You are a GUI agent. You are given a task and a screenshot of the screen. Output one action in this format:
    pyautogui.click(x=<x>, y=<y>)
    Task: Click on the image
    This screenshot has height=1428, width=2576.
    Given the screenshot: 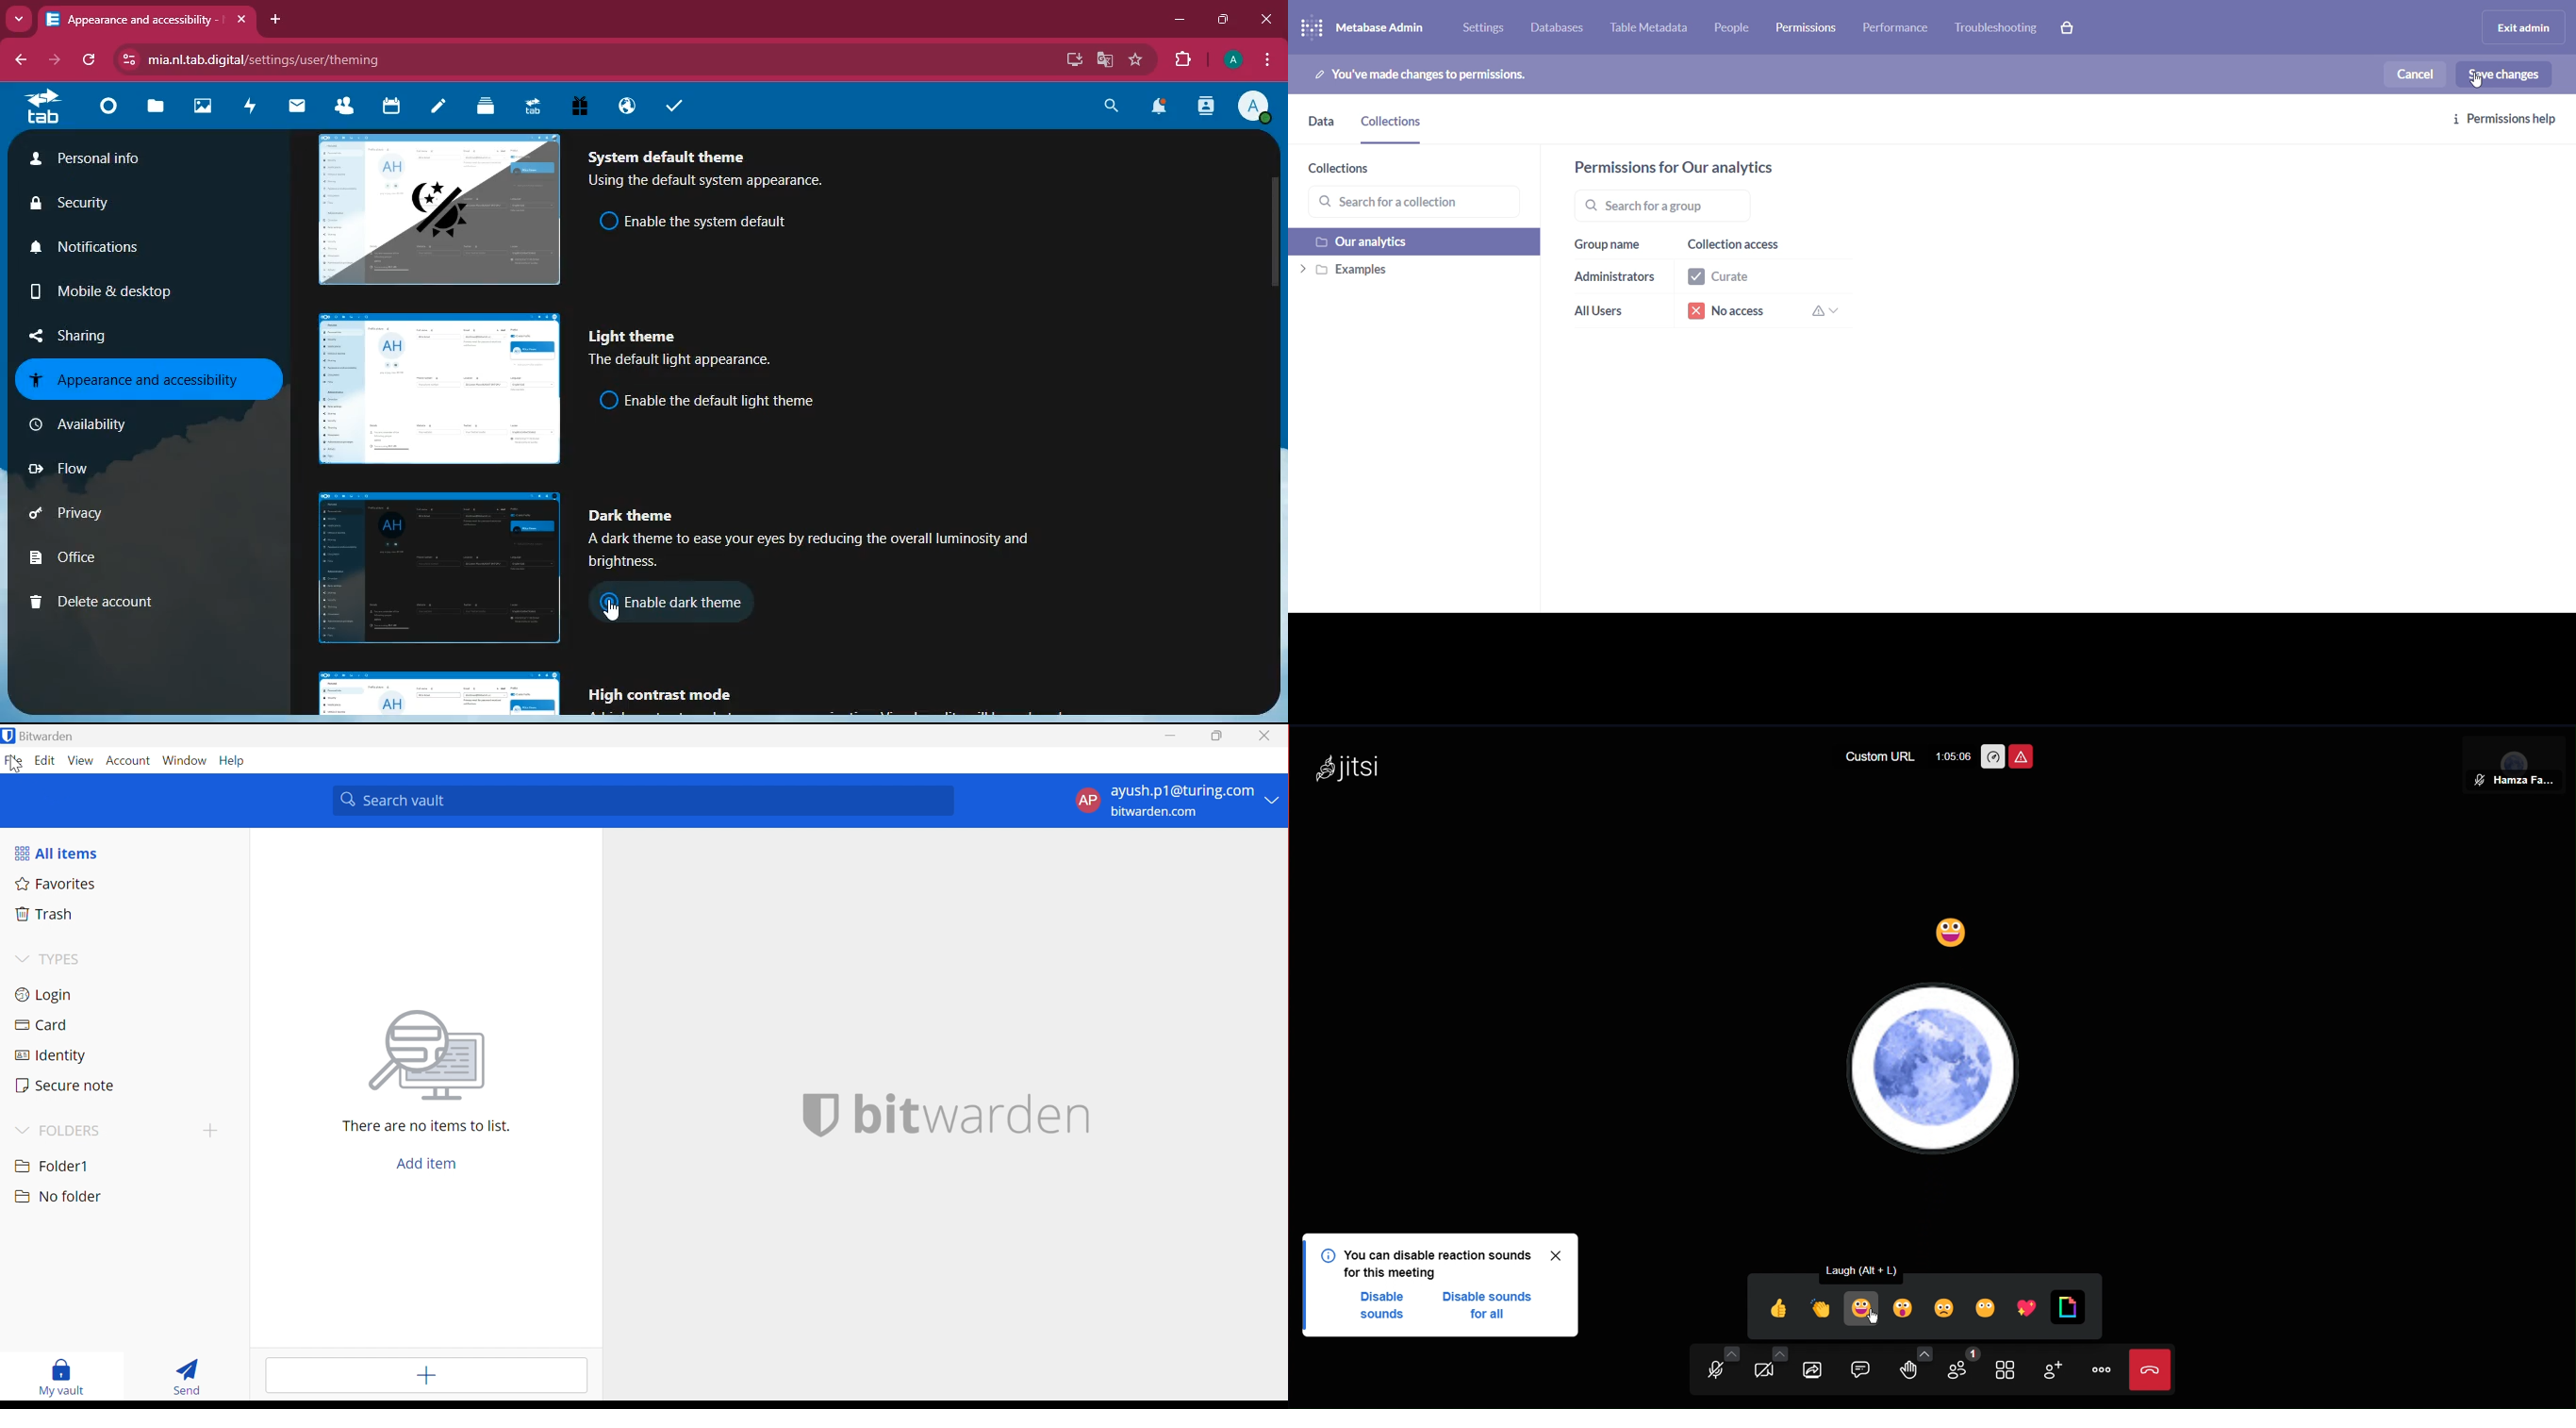 What is the action you would take?
    pyautogui.click(x=437, y=390)
    